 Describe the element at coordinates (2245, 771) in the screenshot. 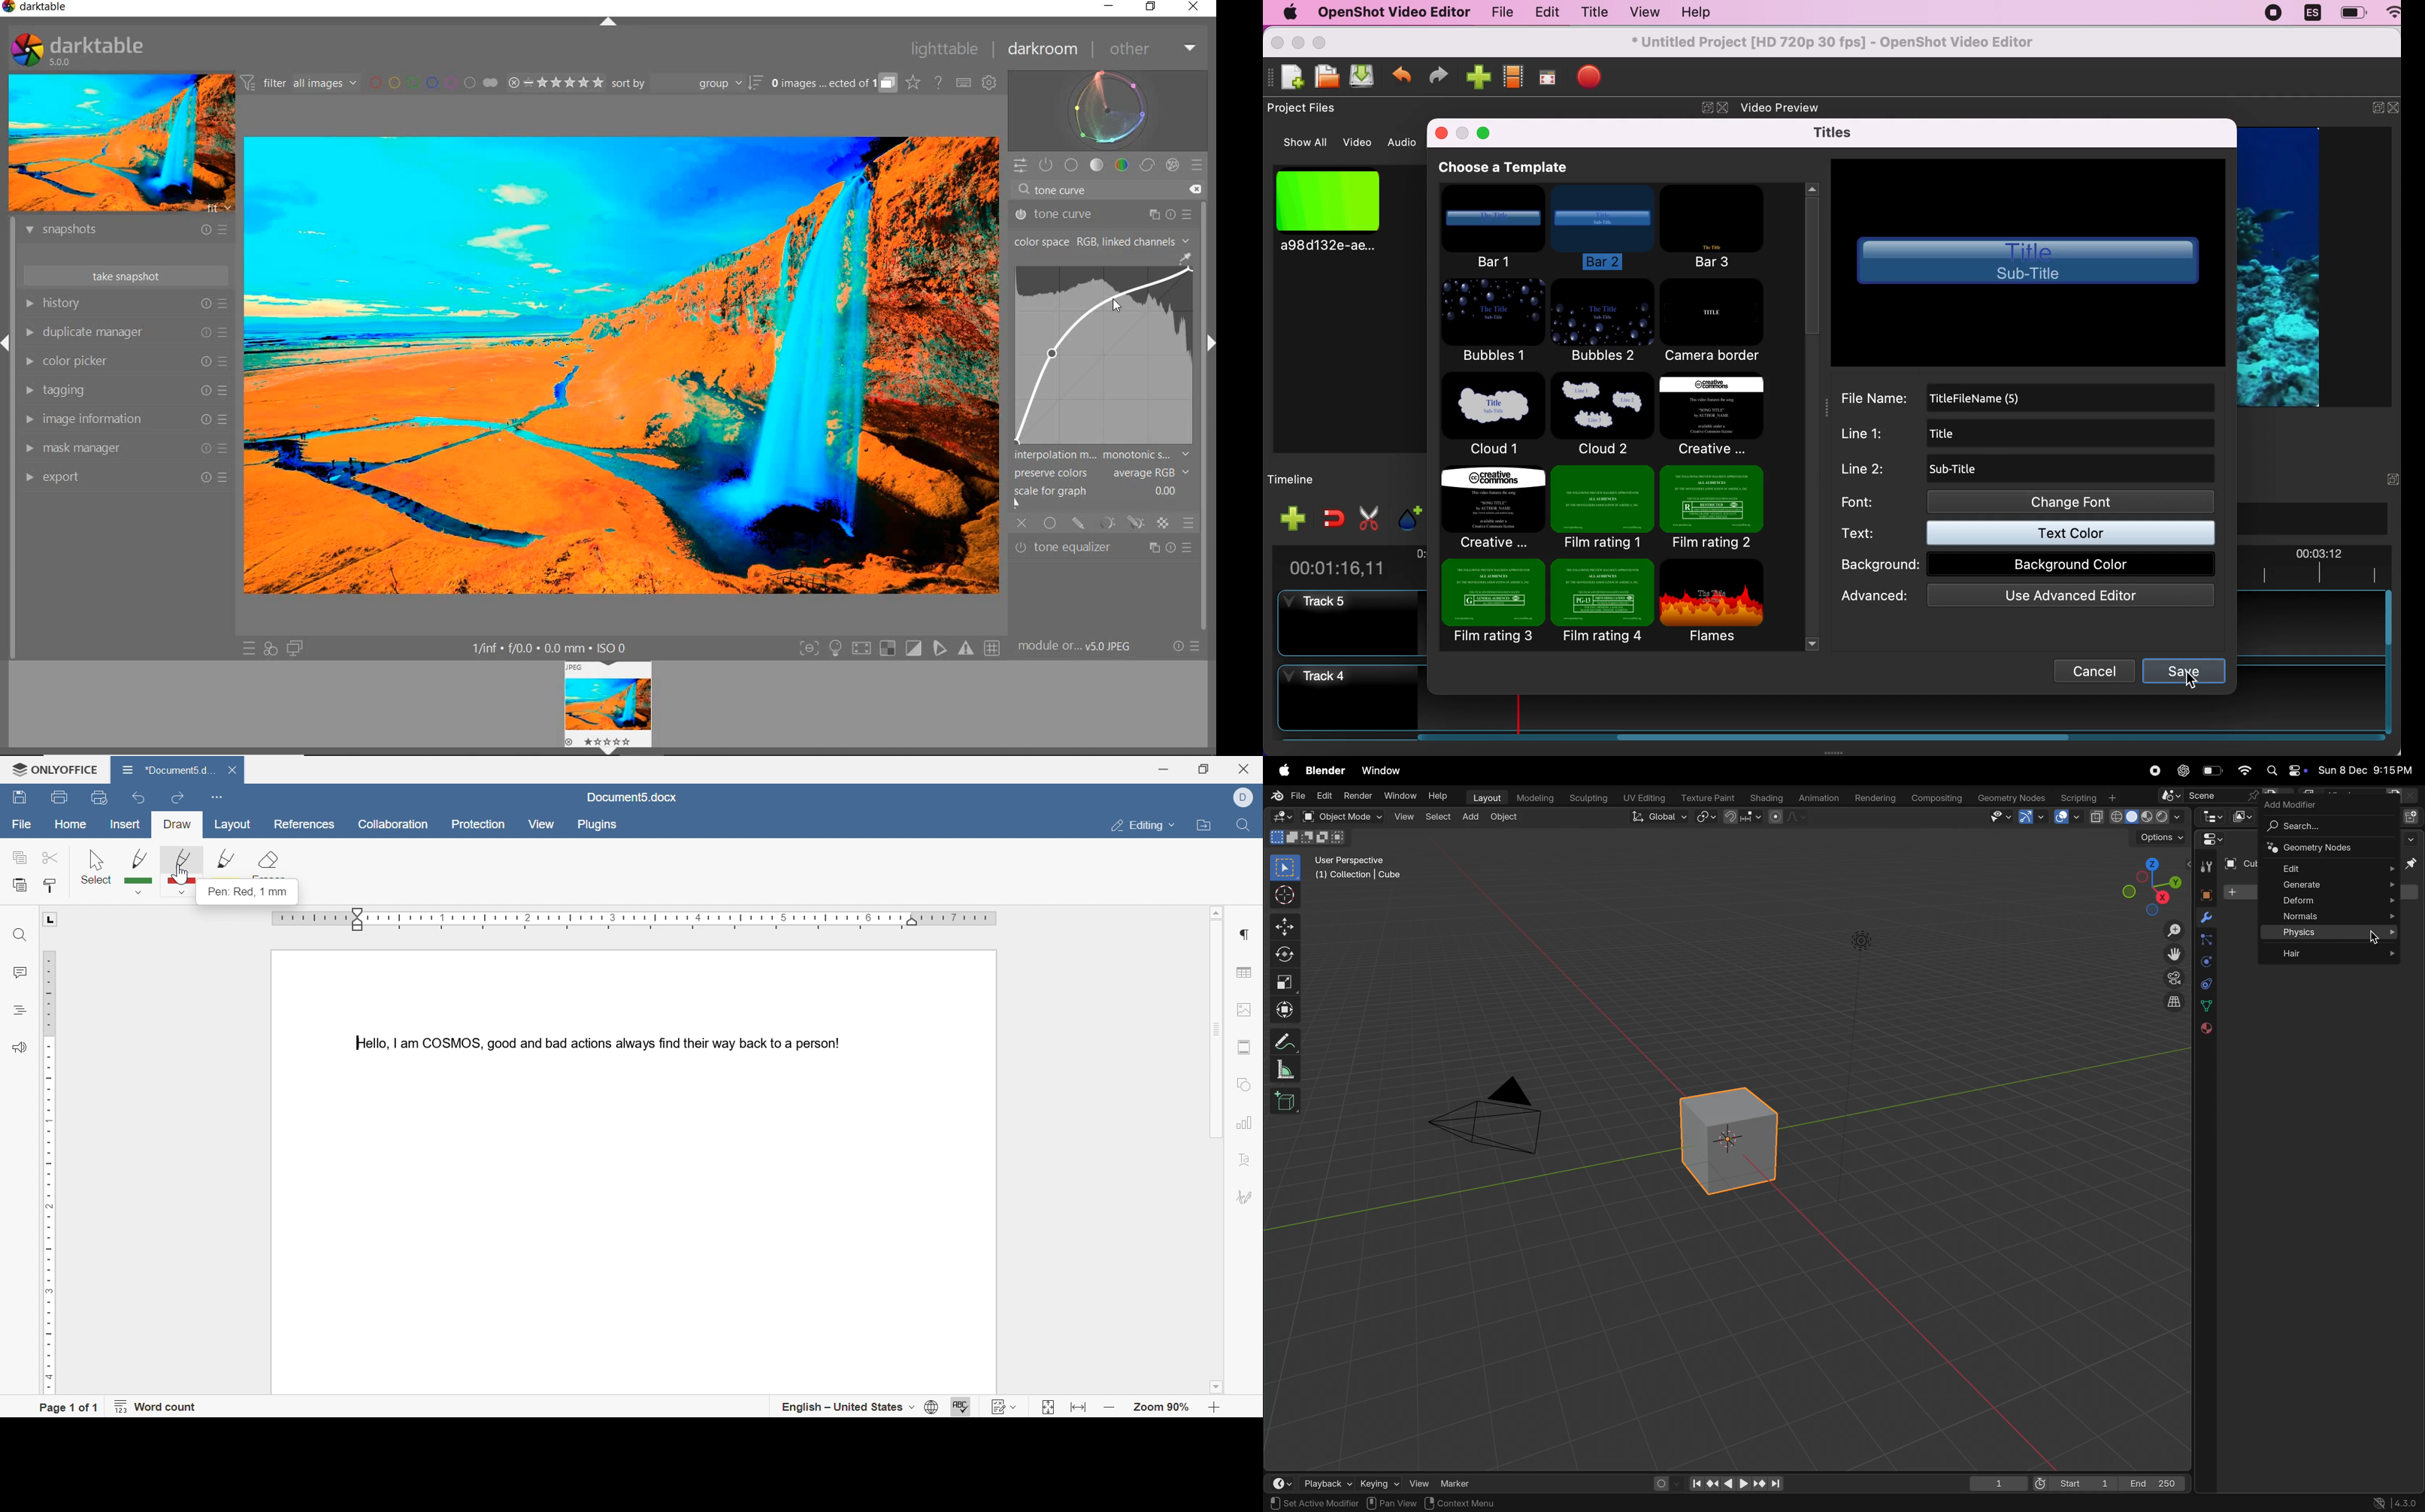

I see `wifi` at that location.